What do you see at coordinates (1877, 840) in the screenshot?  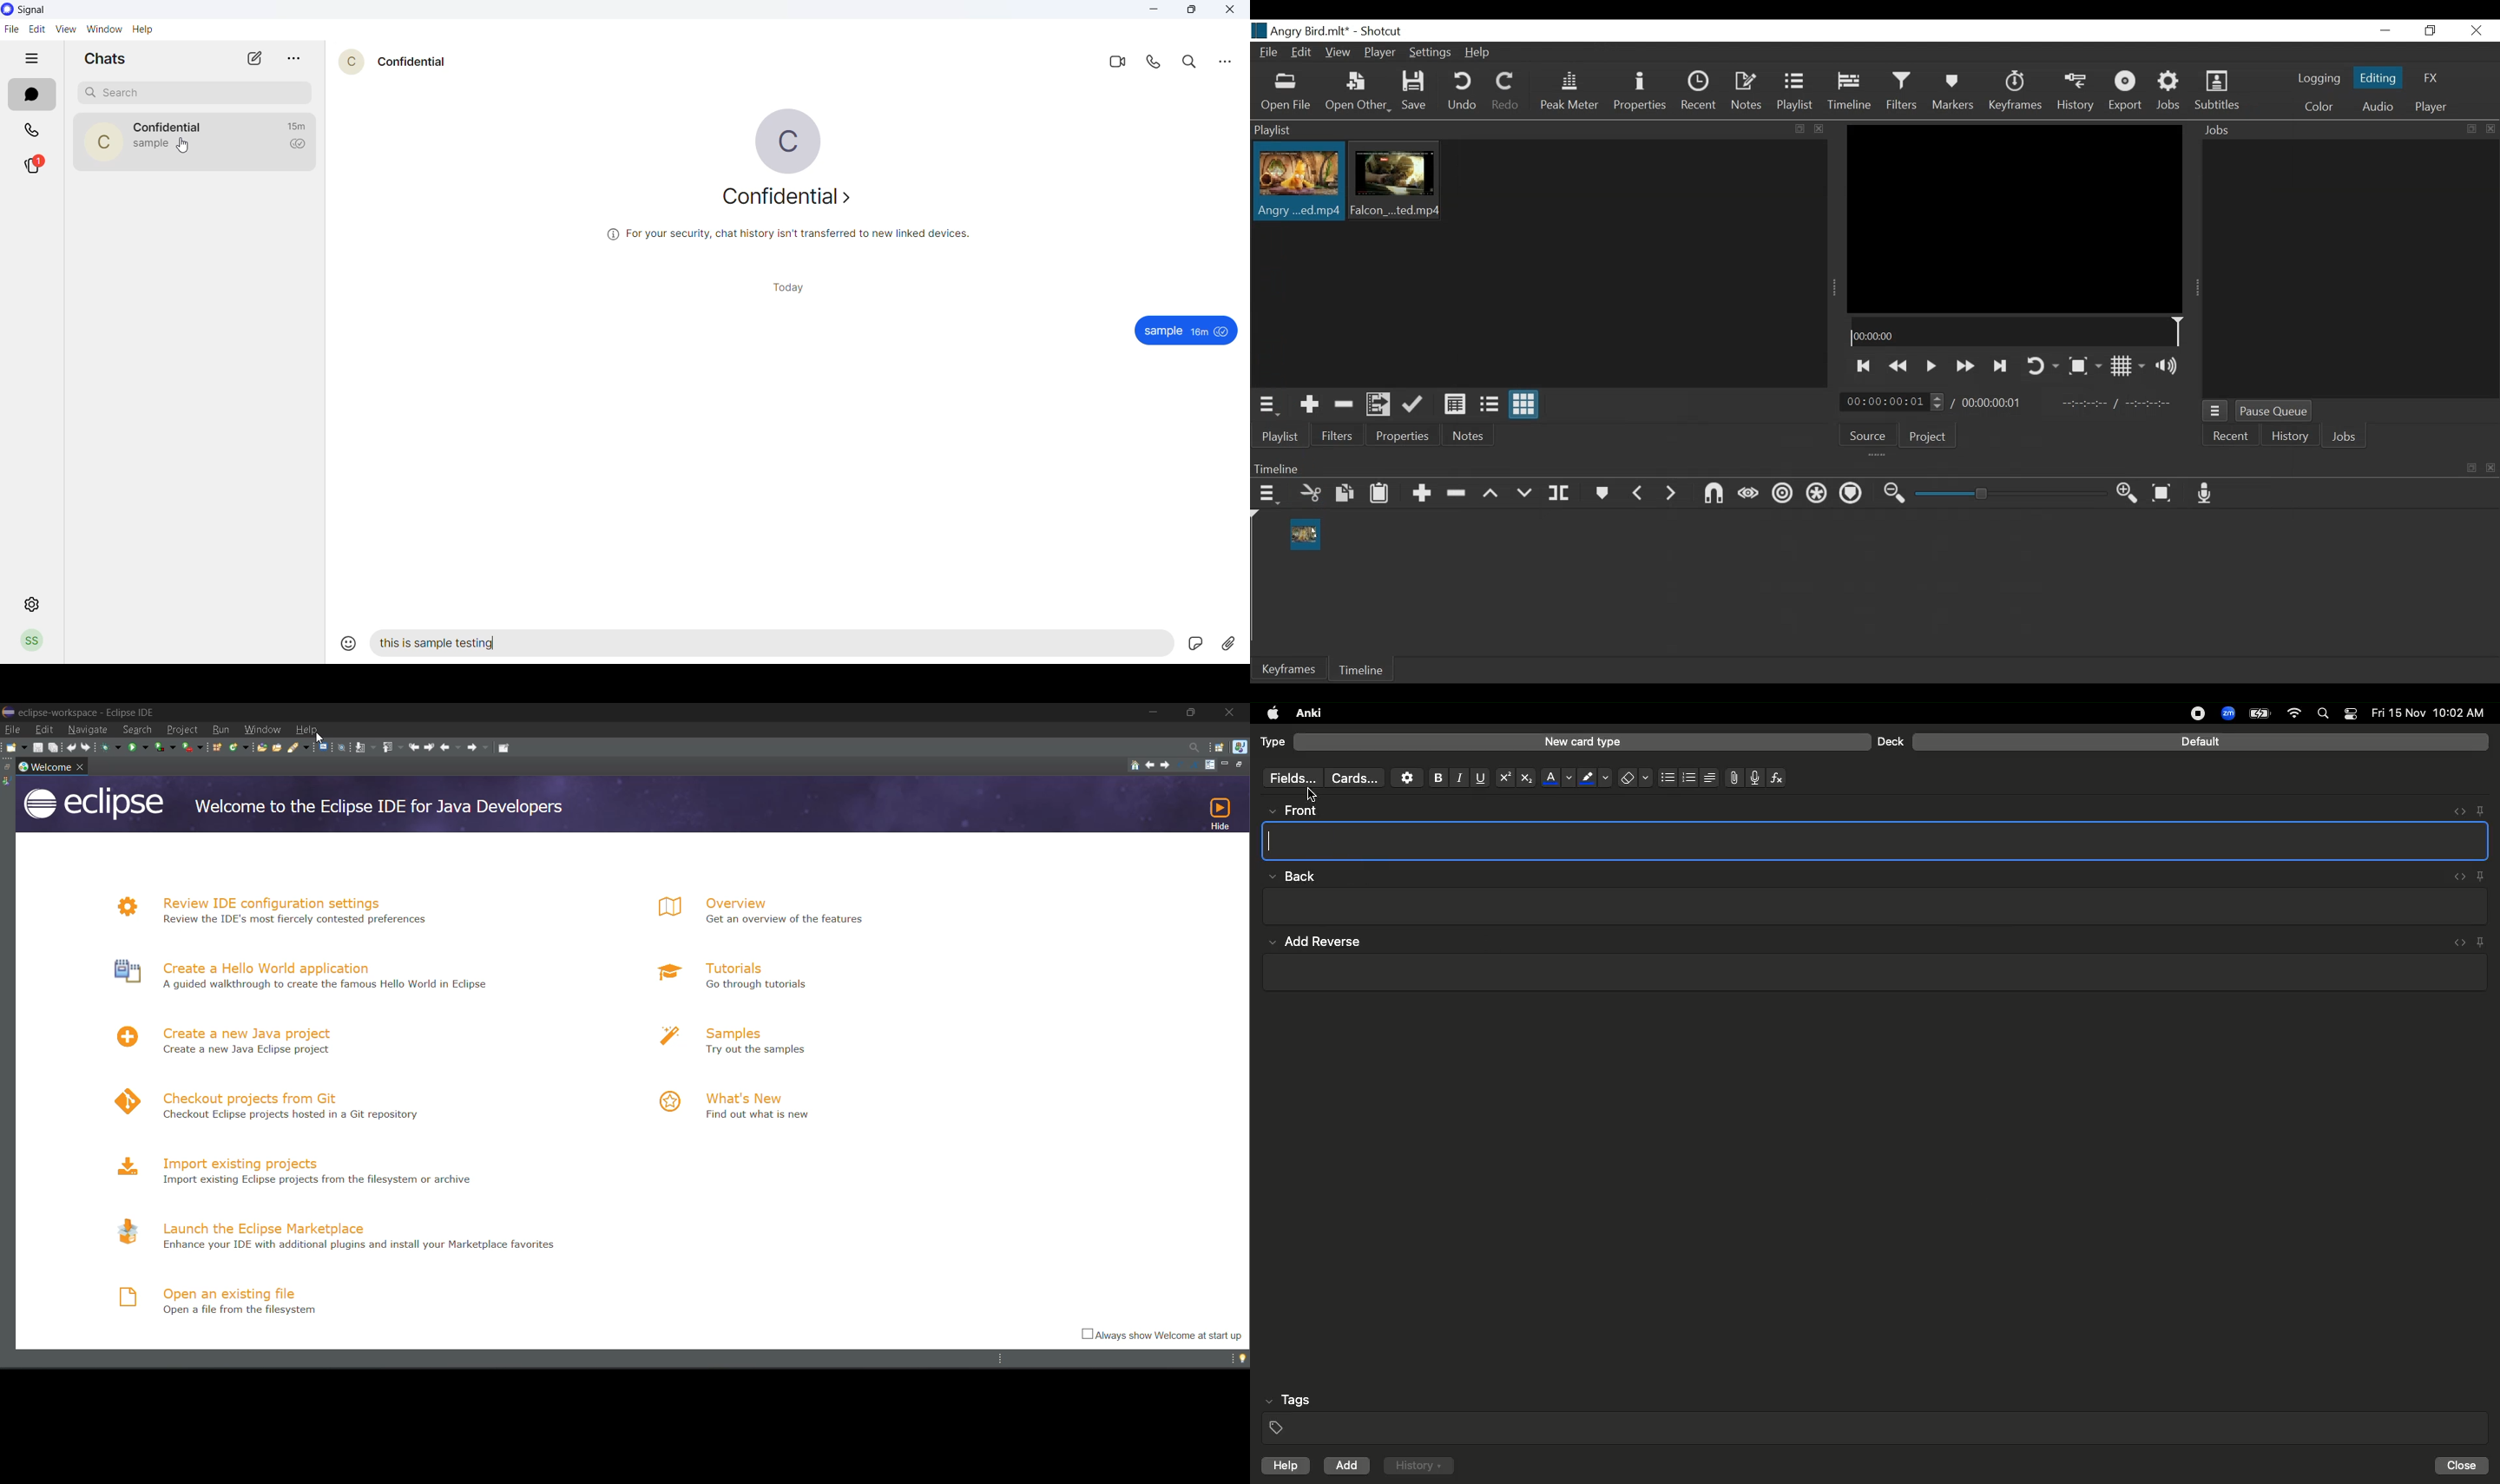 I see `Textbox` at bounding box center [1877, 840].